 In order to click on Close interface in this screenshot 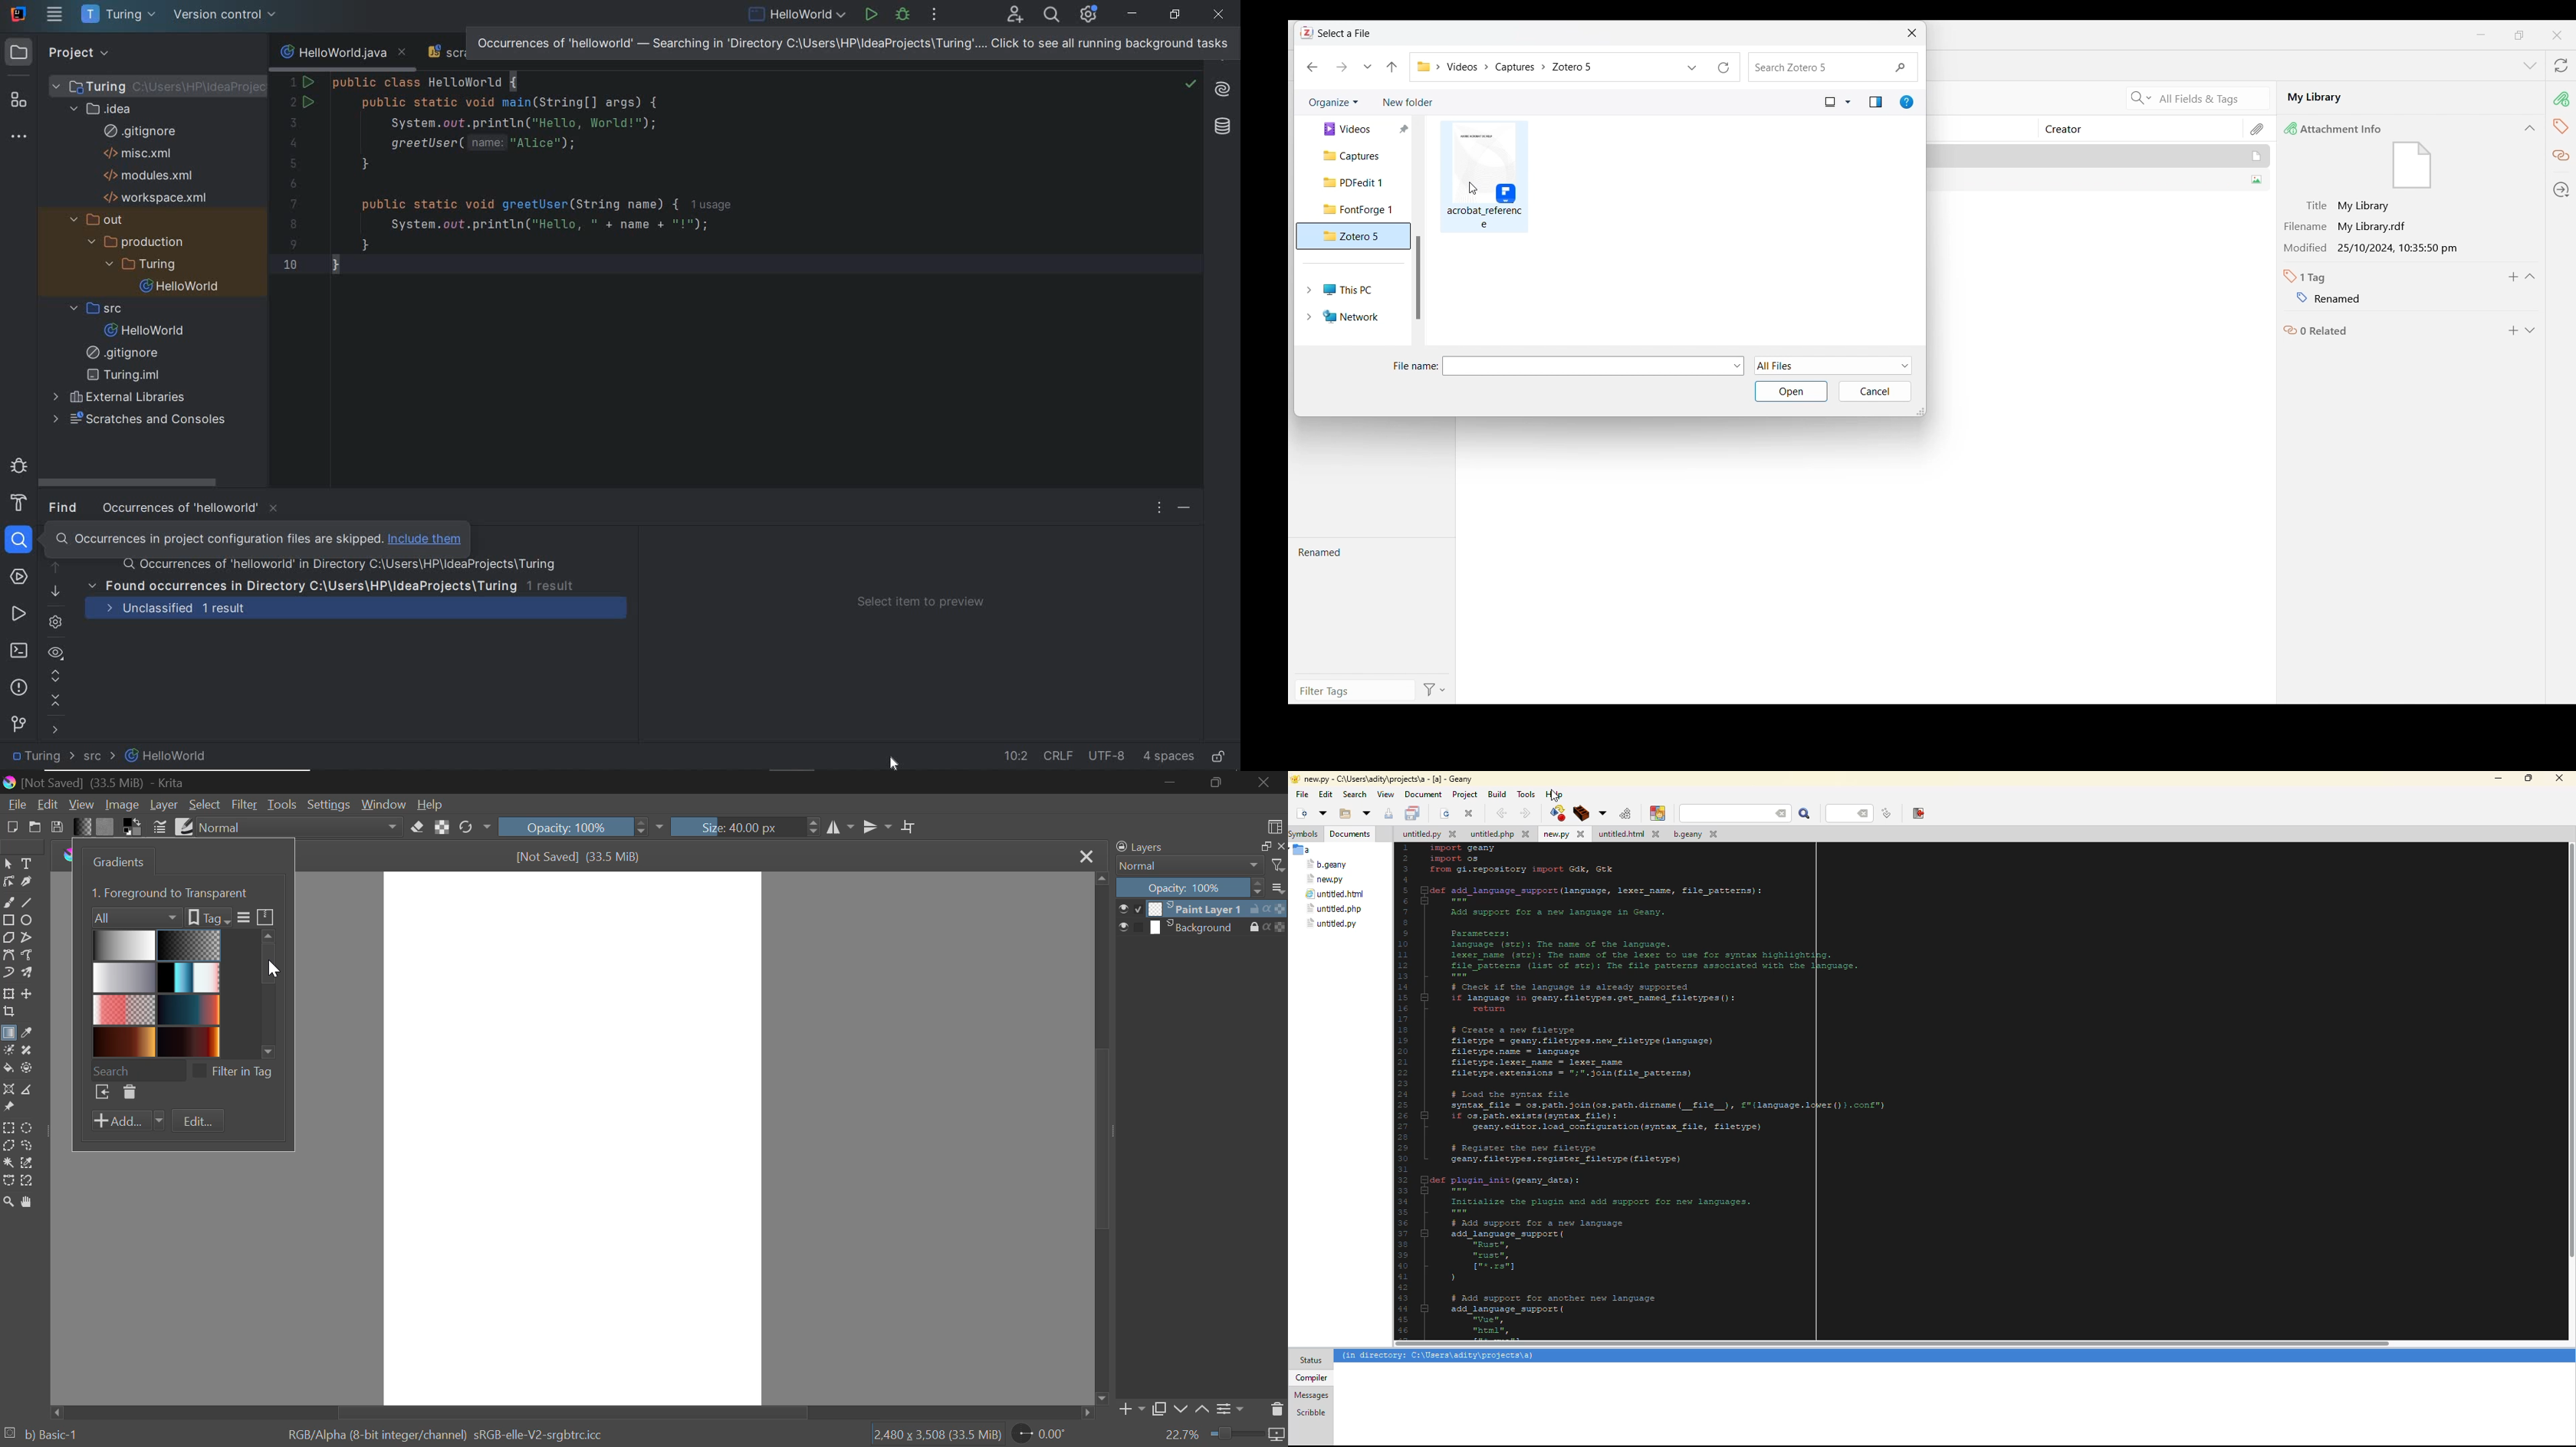, I will do `click(2557, 35)`.